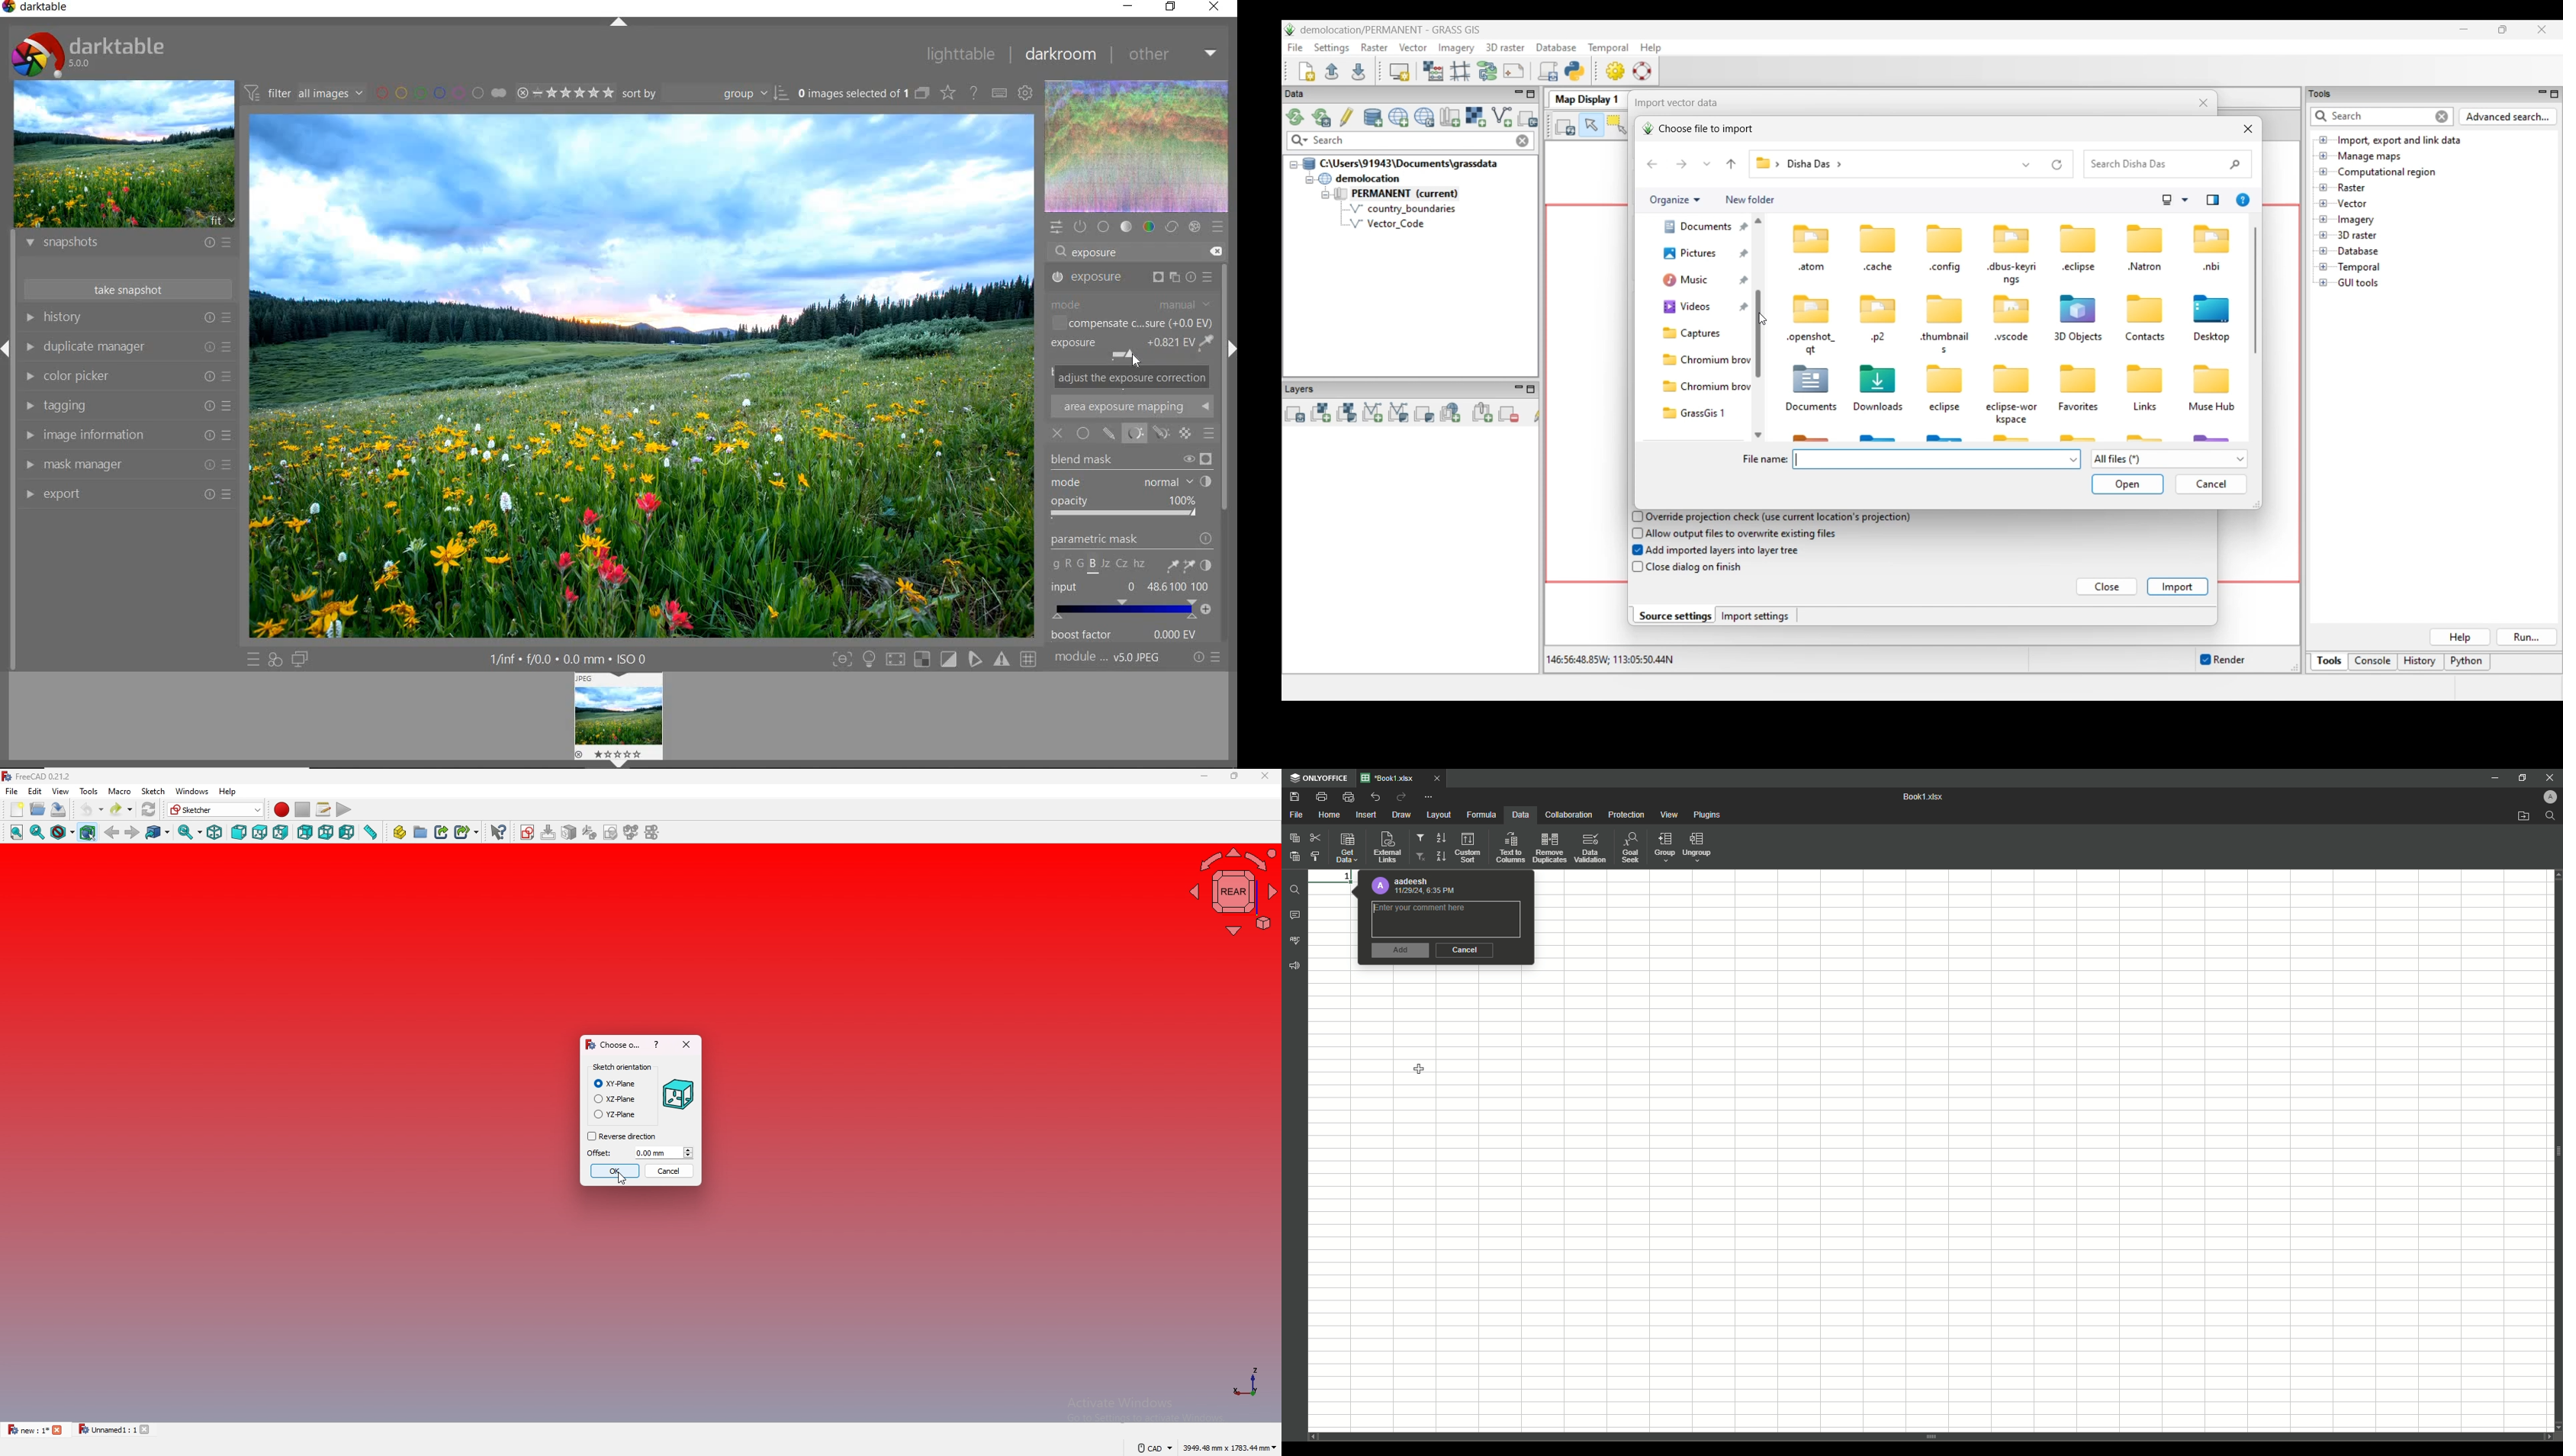 This screenshot has height=1456, width=2576. I want to click on cursor, so click(624, 1179).